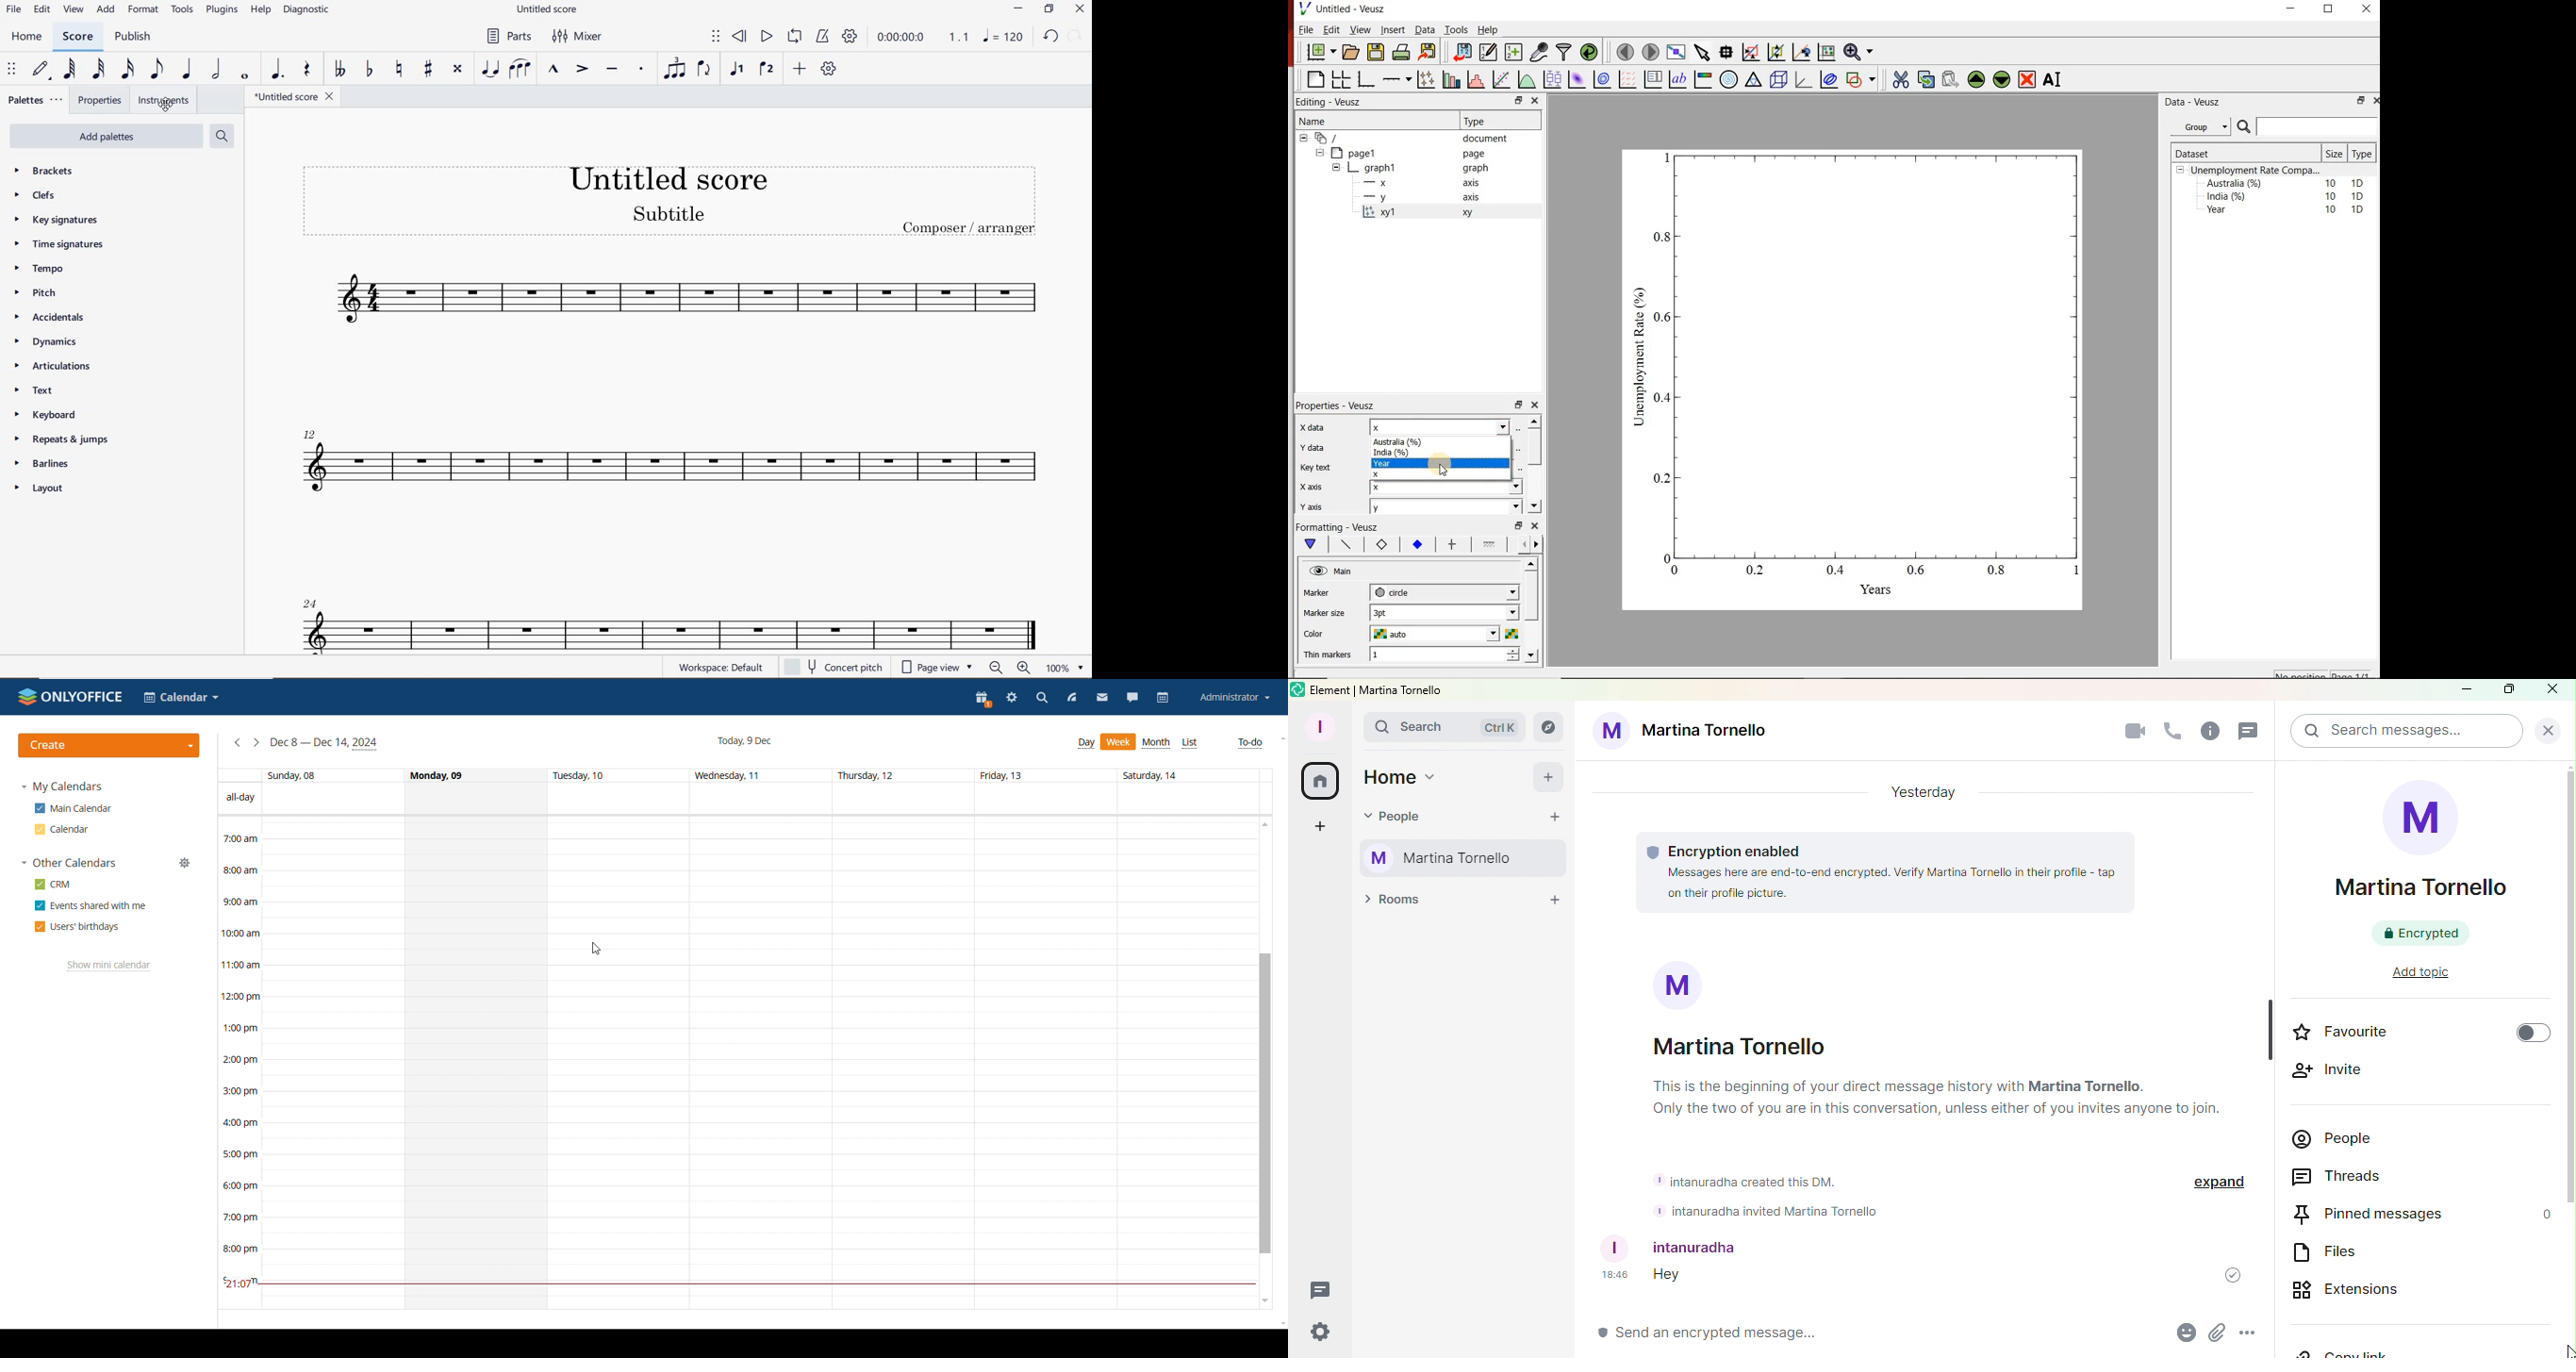  Describe the element at coordinates (98, 70) in the screenshot. I see `32ND NOTE` at that location.